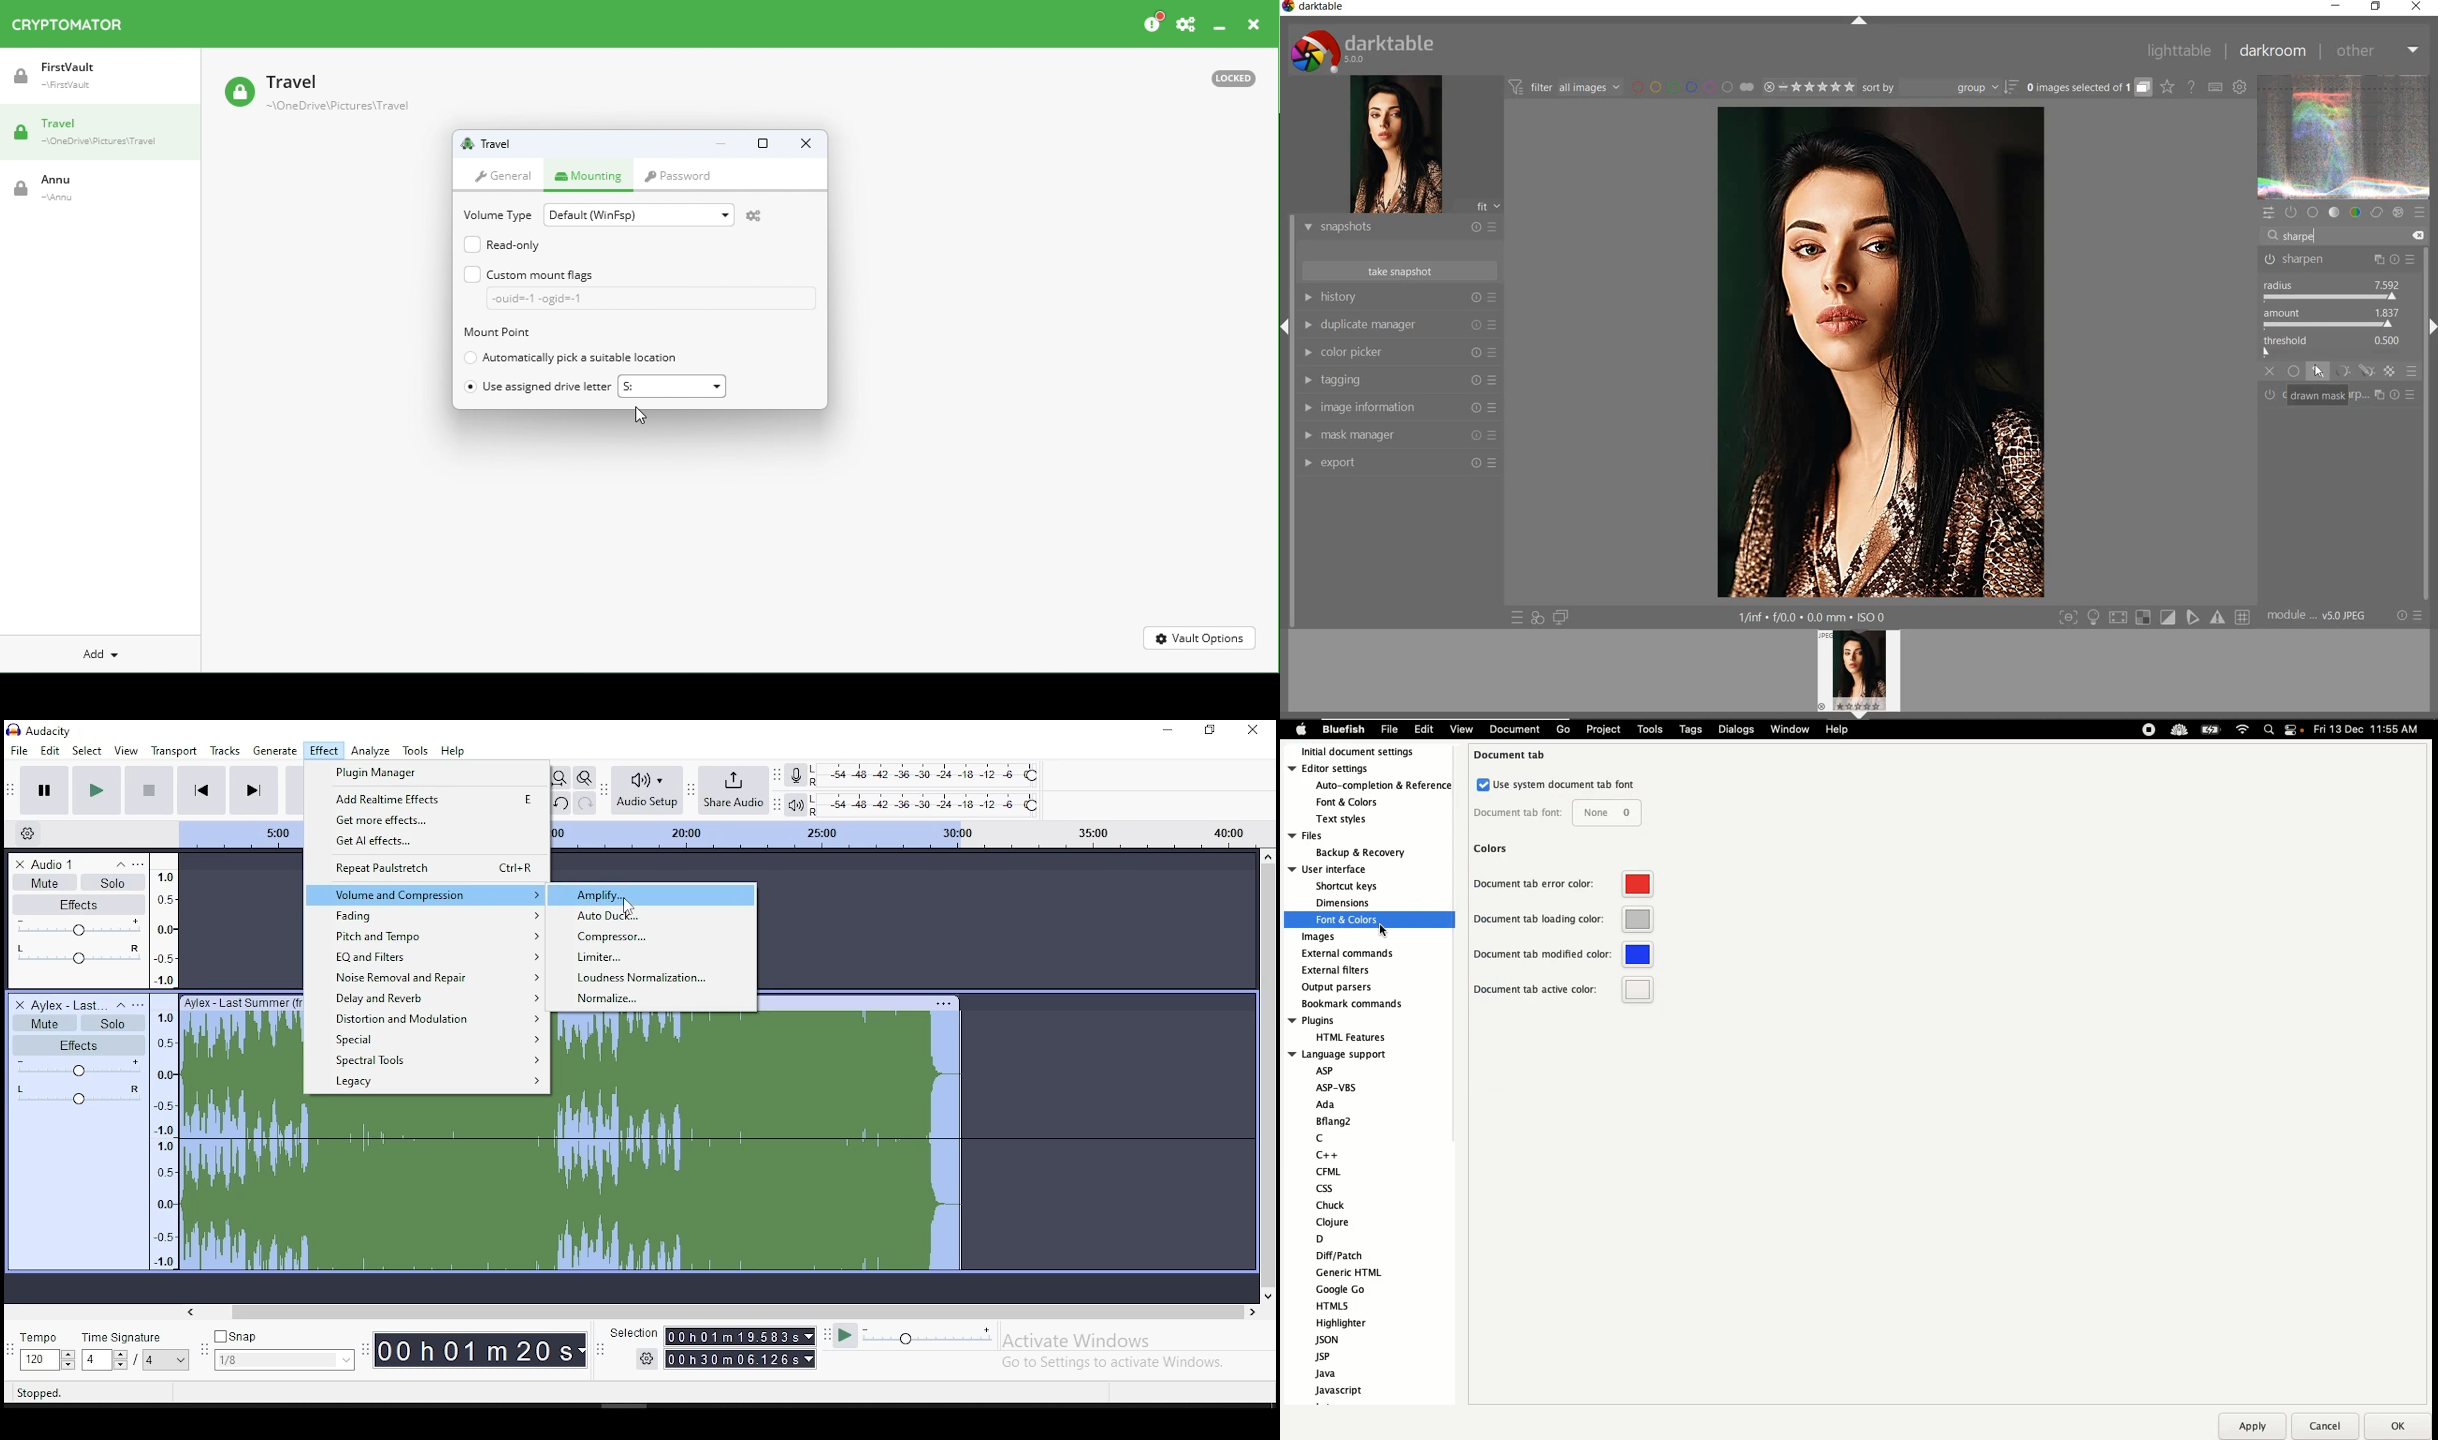 Image resolution: width=2464 pixels, height=1456 pixels. Describe the element at coordinates (2377, 213) in the screenshot. I see `correct` at that location.